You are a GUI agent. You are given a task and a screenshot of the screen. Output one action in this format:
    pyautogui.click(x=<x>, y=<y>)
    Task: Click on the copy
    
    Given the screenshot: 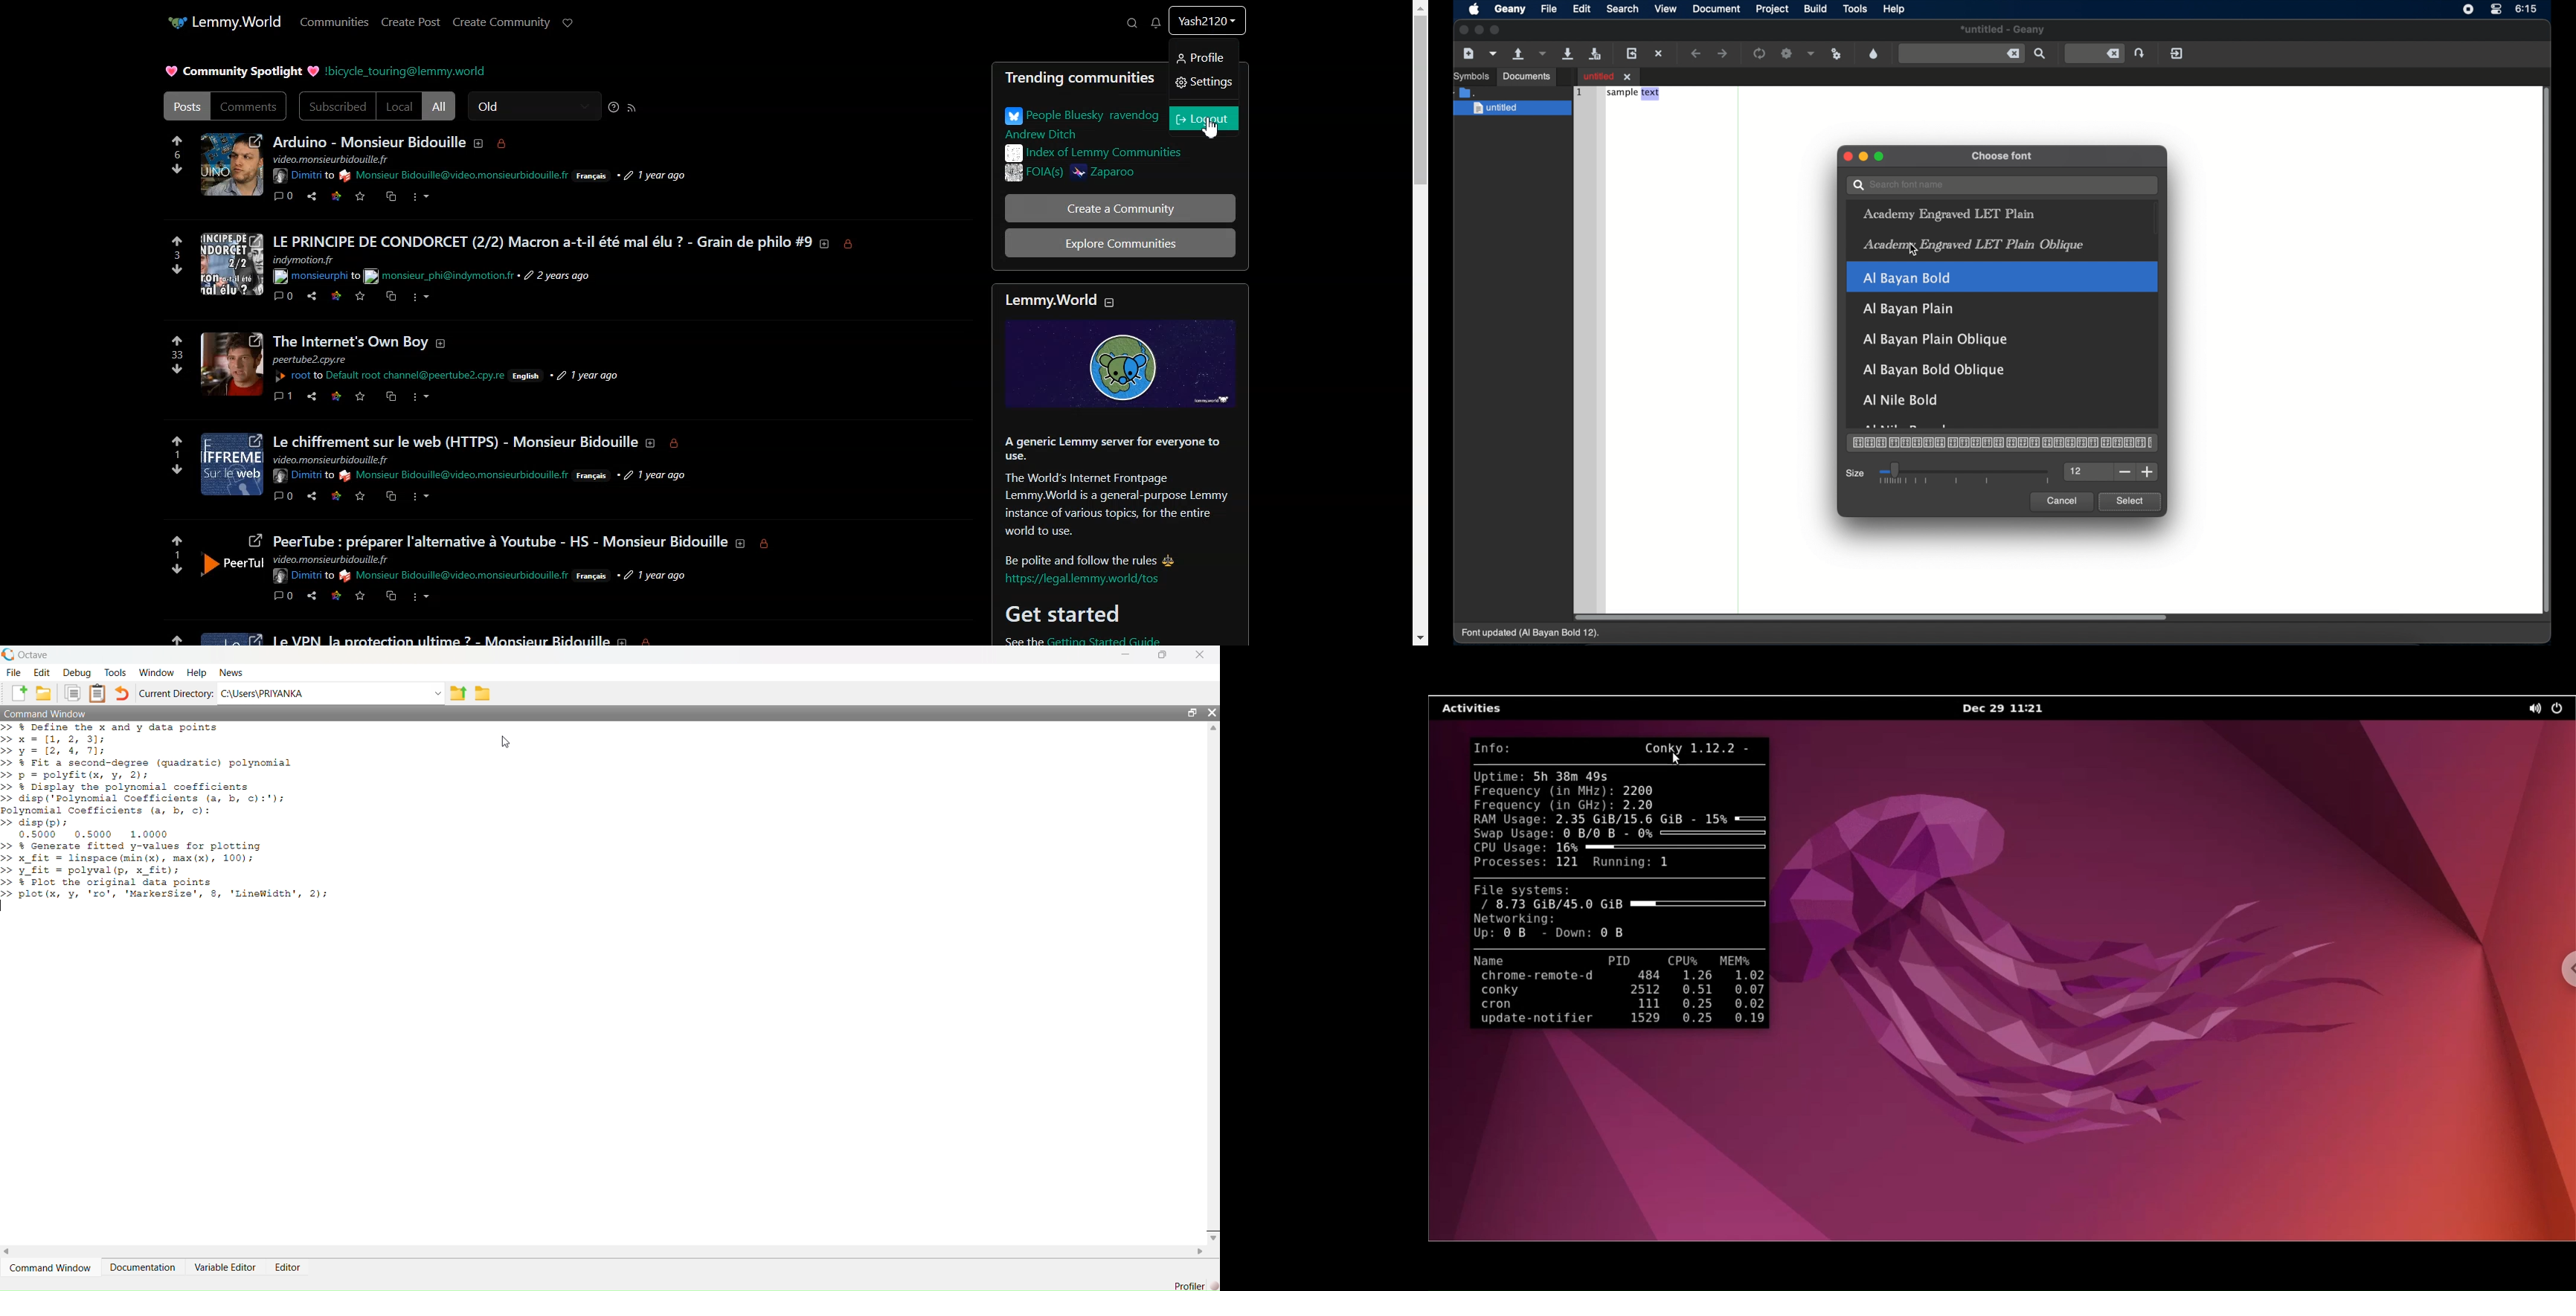 What is the action you would take?
    pyautogui.click(x=392, y=298)
    